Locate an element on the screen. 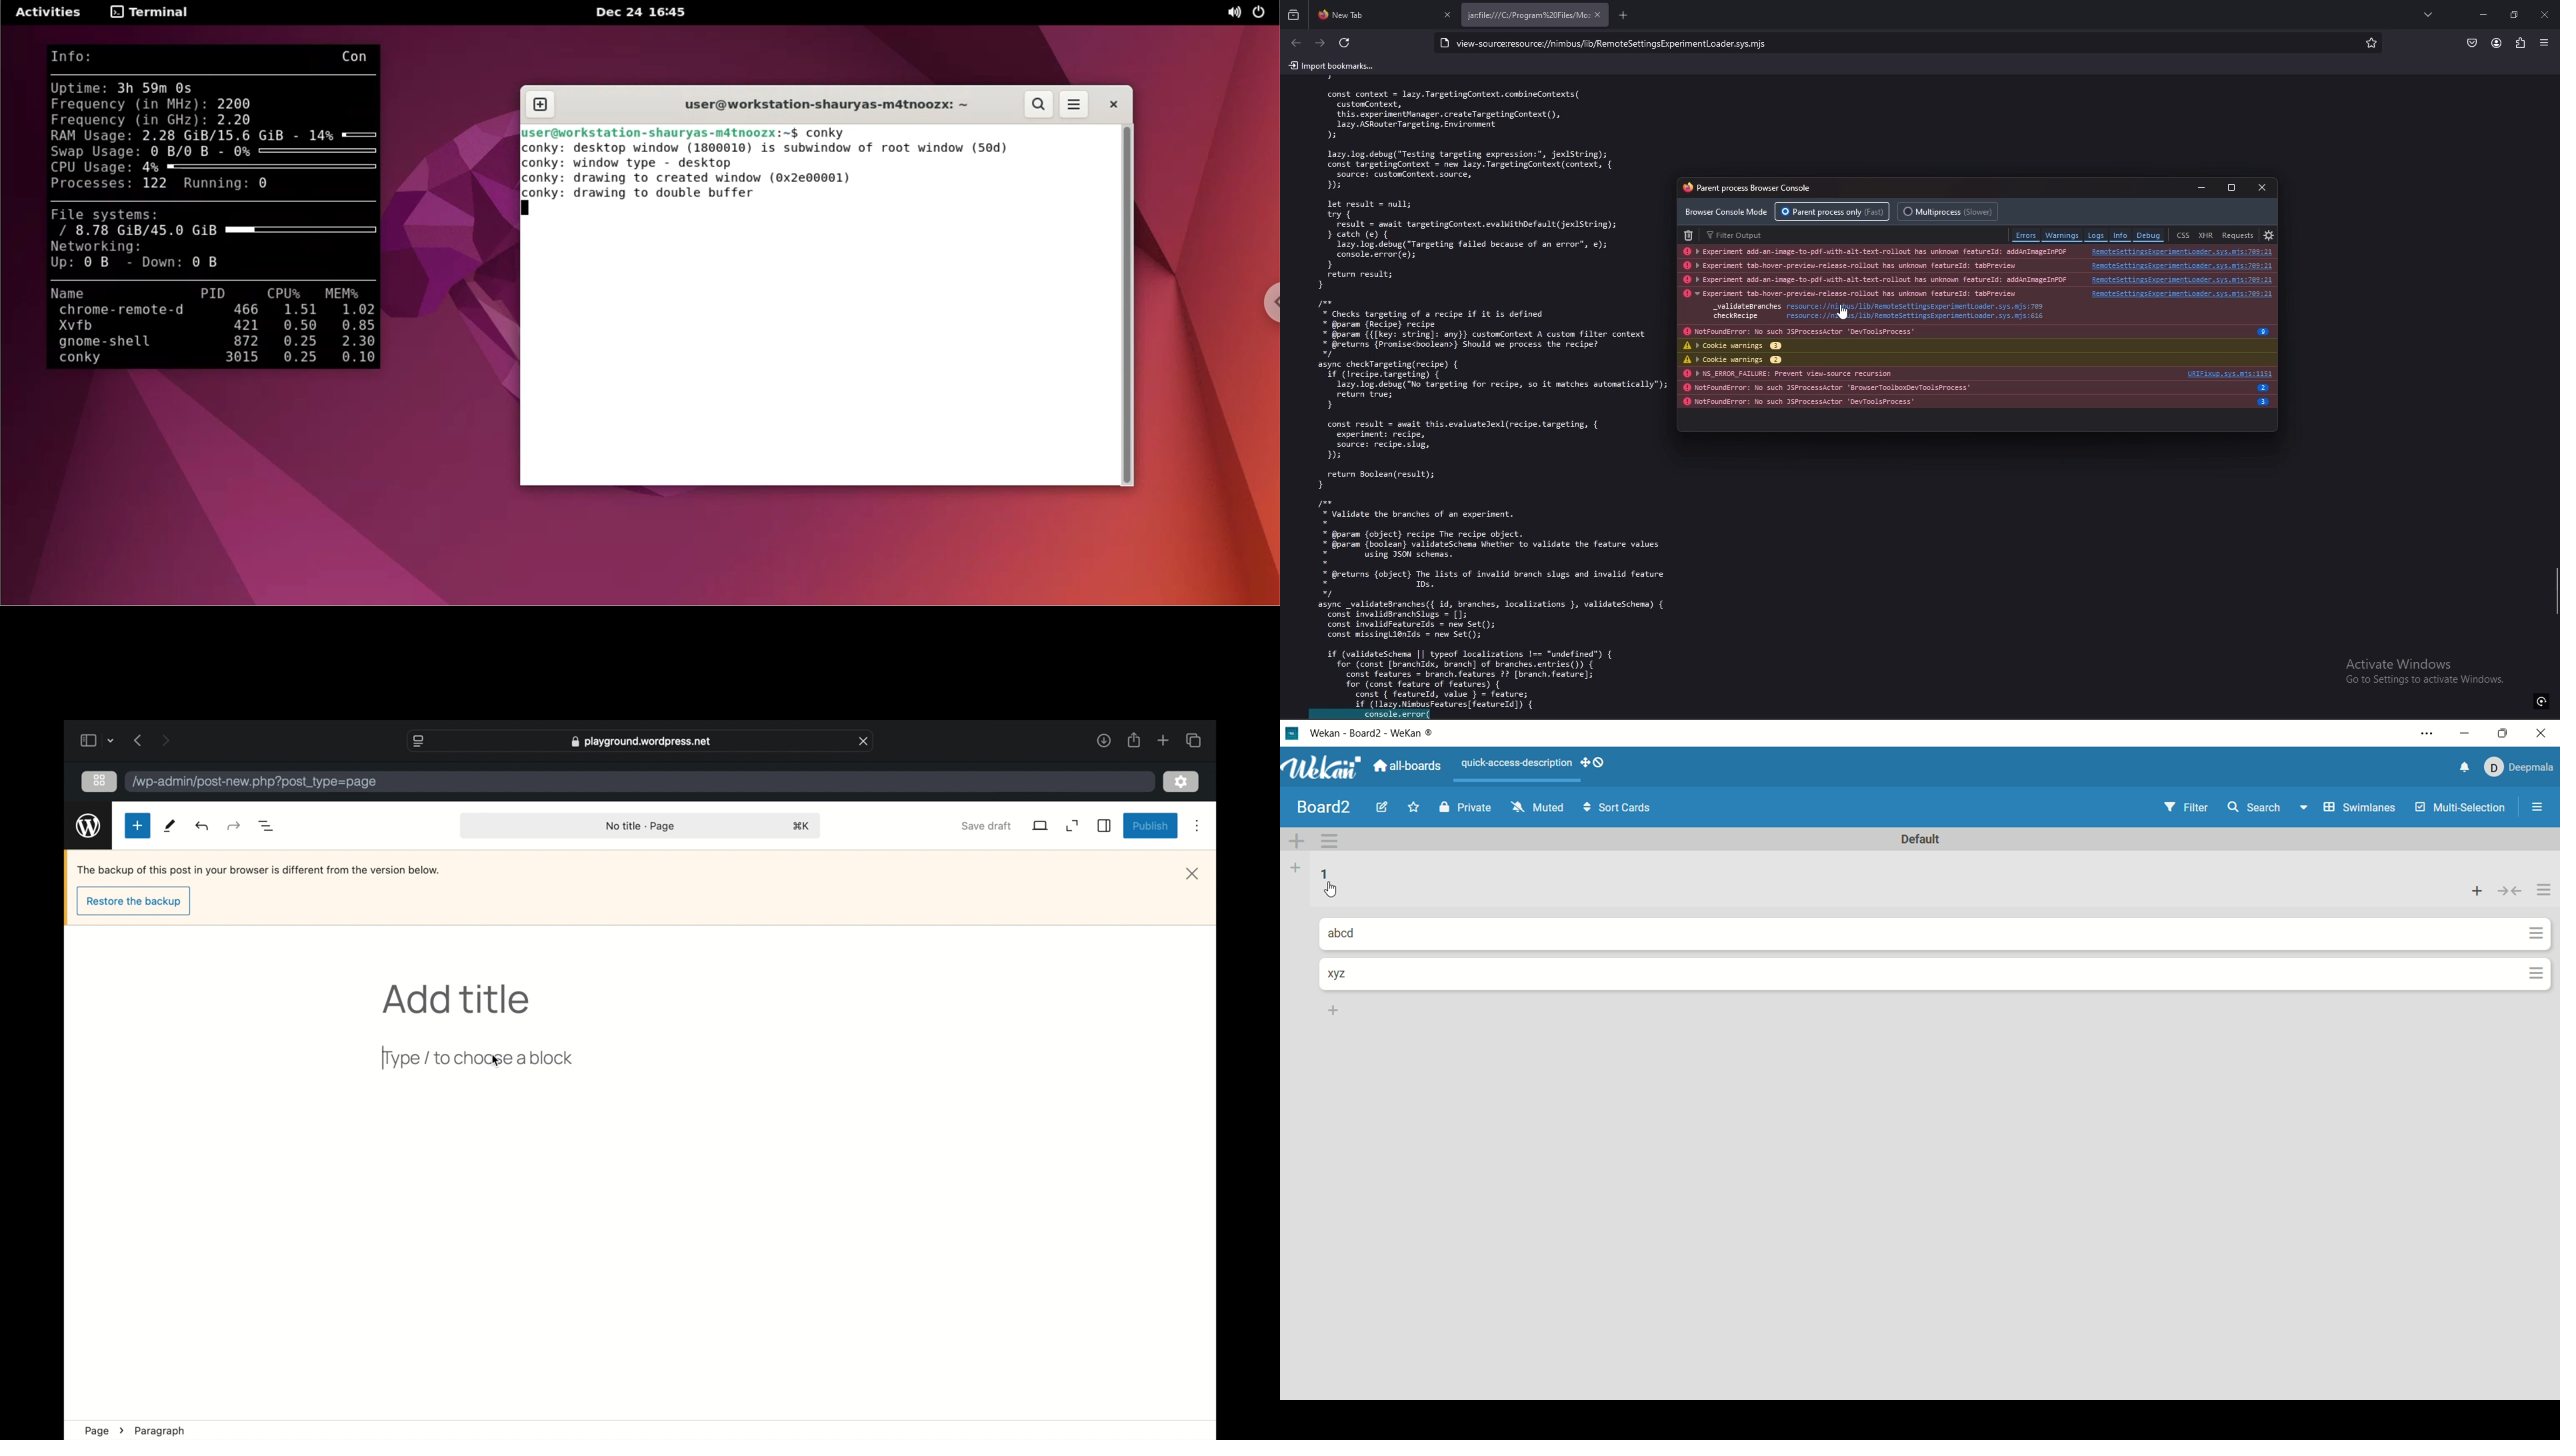 This screenshot has width=2576, height=1456. save to pocket is located at coordinates (2471, 43).